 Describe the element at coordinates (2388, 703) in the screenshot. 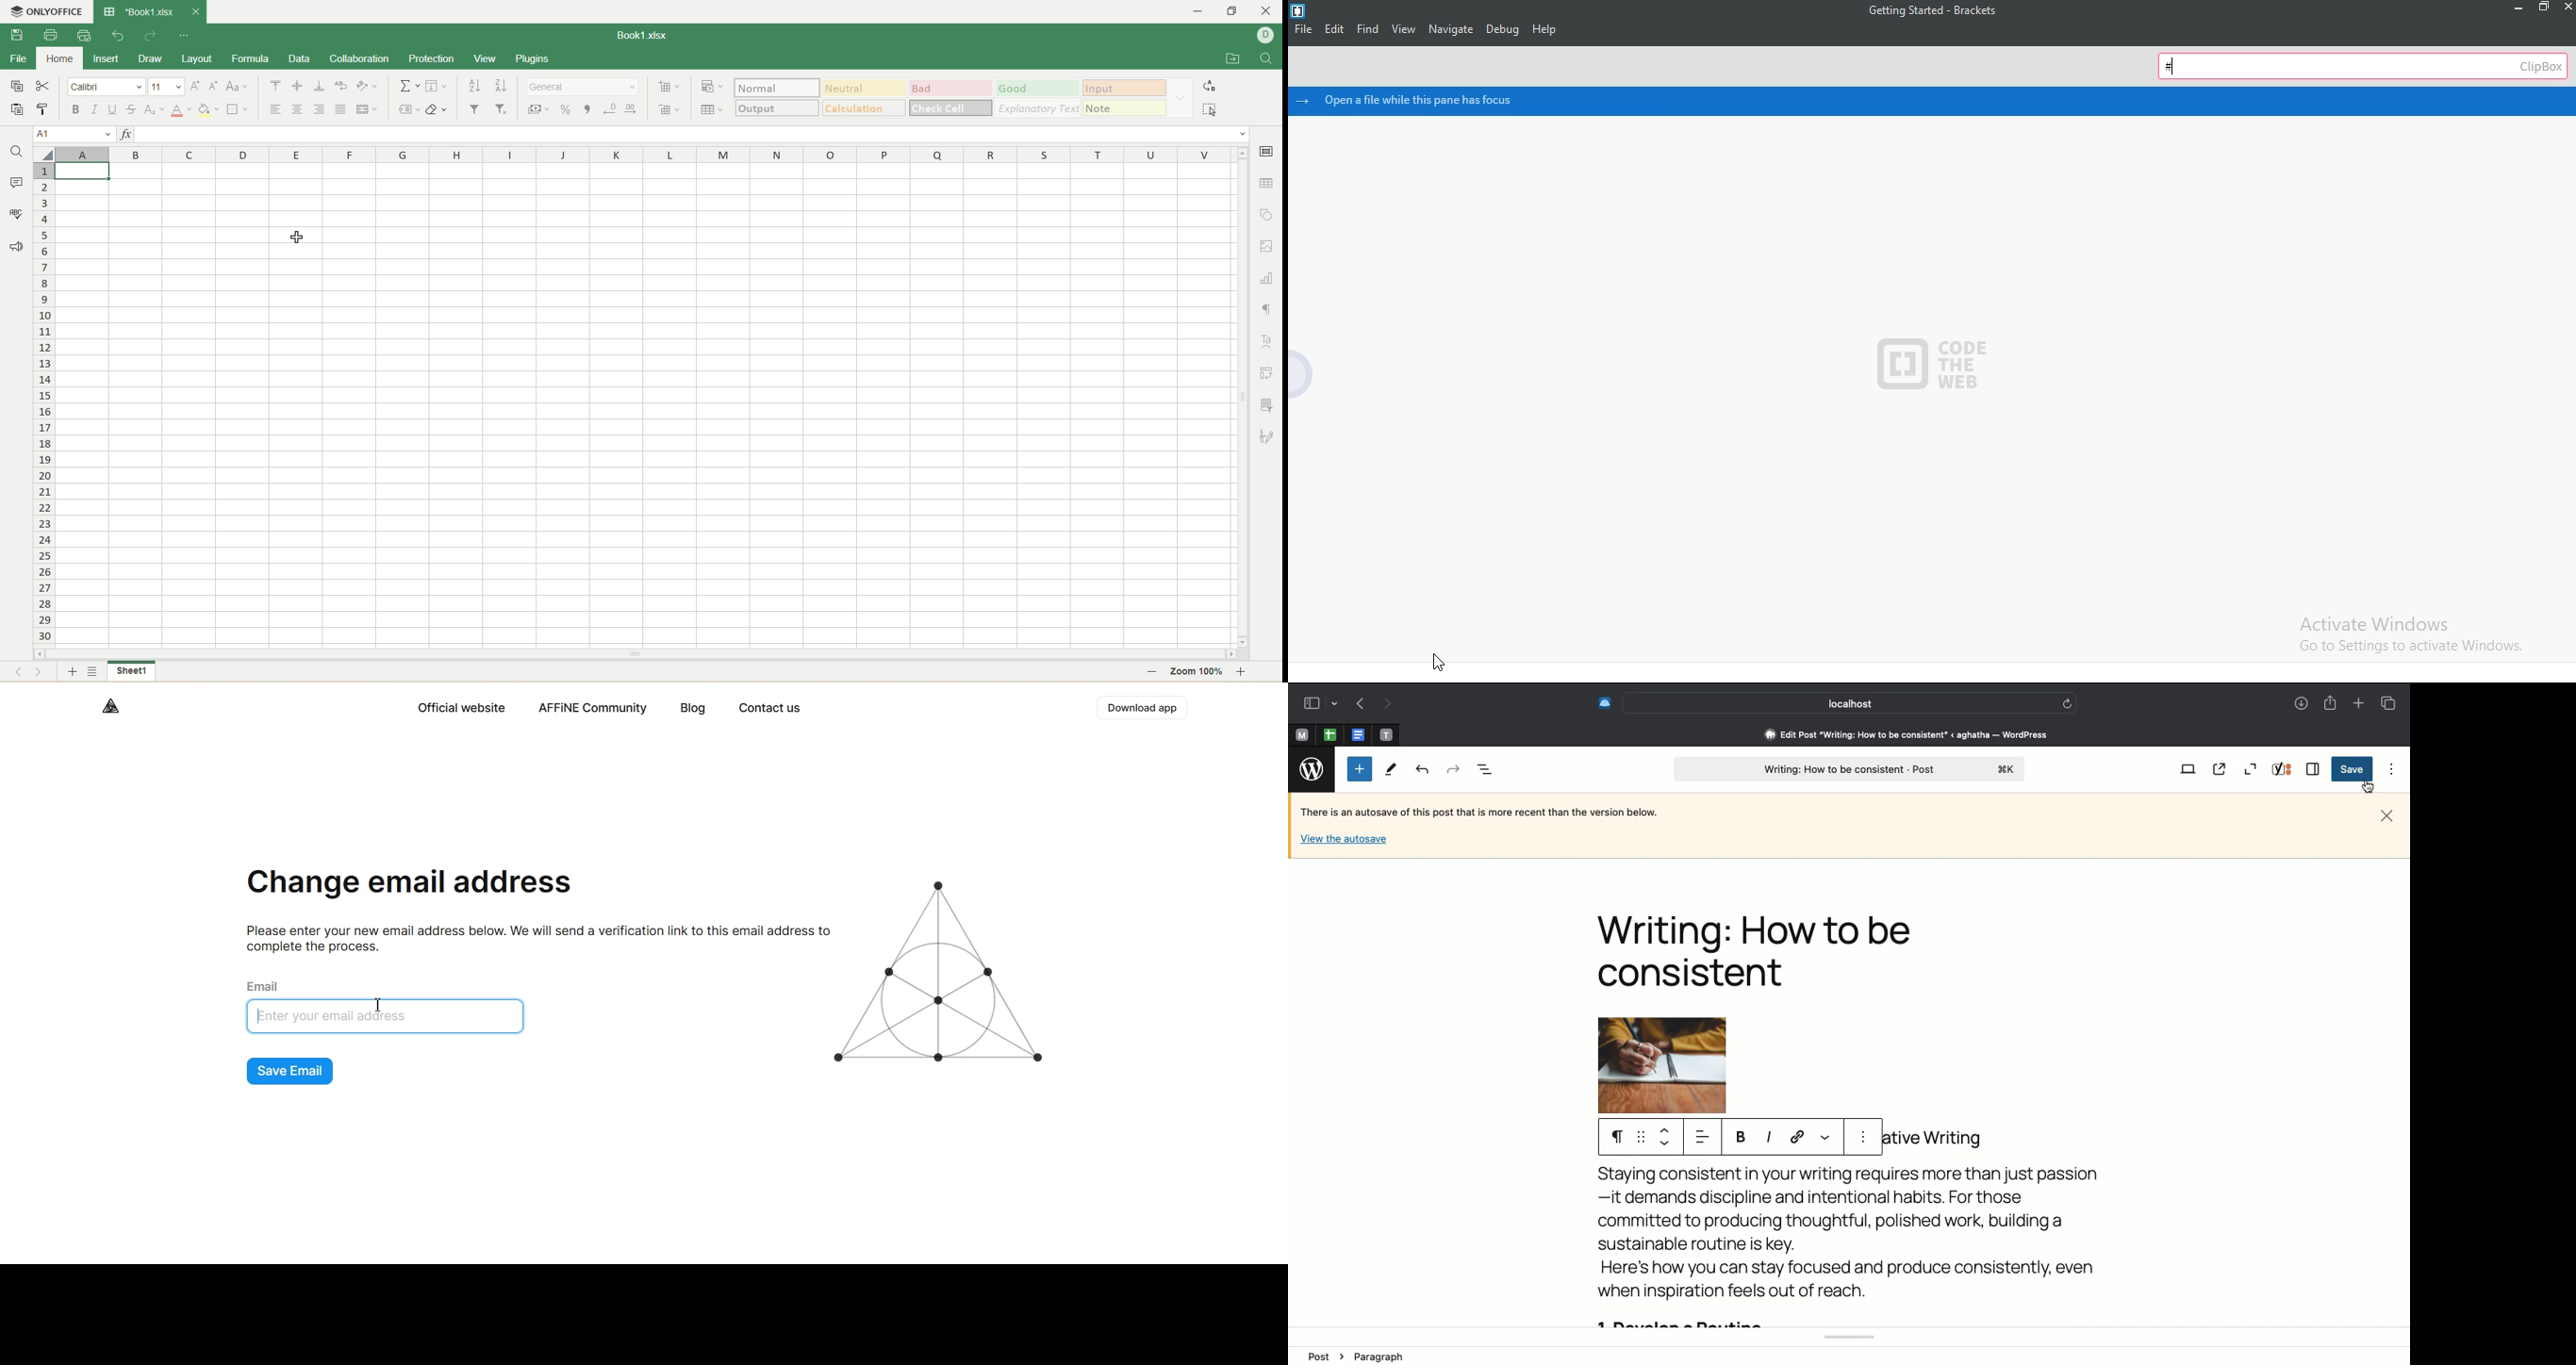

I see `Tabs` at that location.